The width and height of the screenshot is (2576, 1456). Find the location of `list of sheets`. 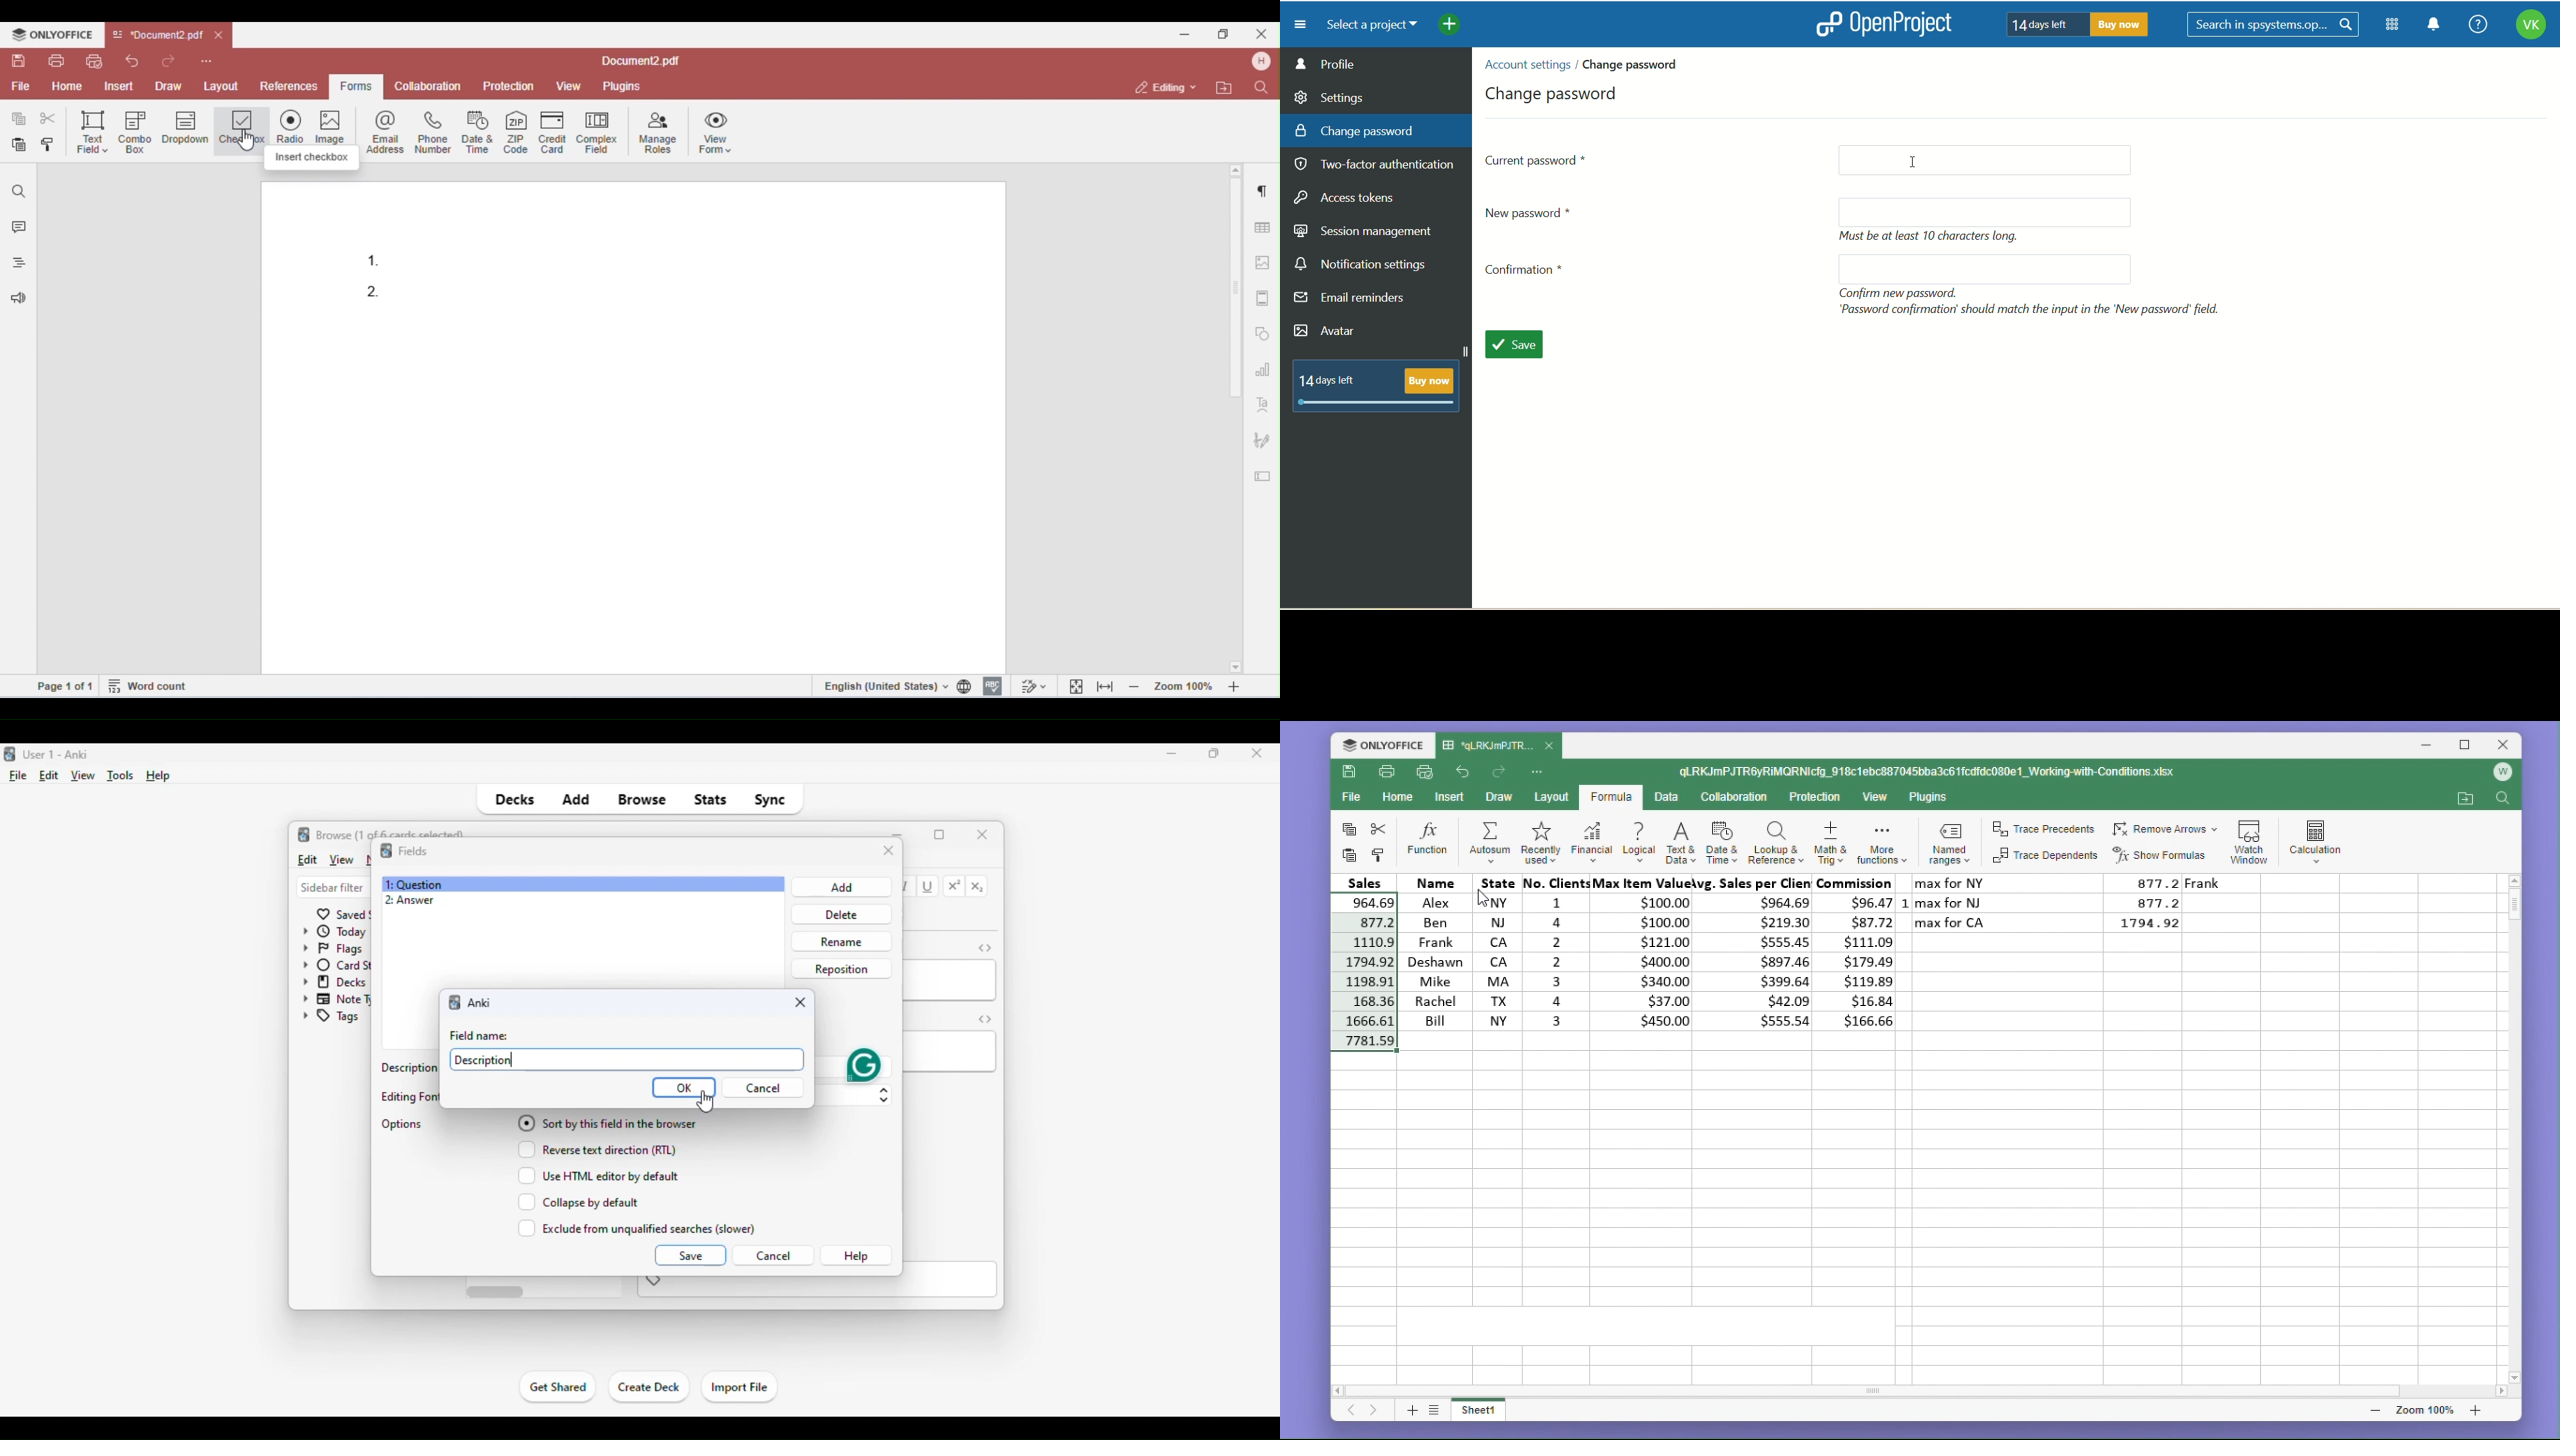

list of sheets is located at coordinates (1437, 1409).